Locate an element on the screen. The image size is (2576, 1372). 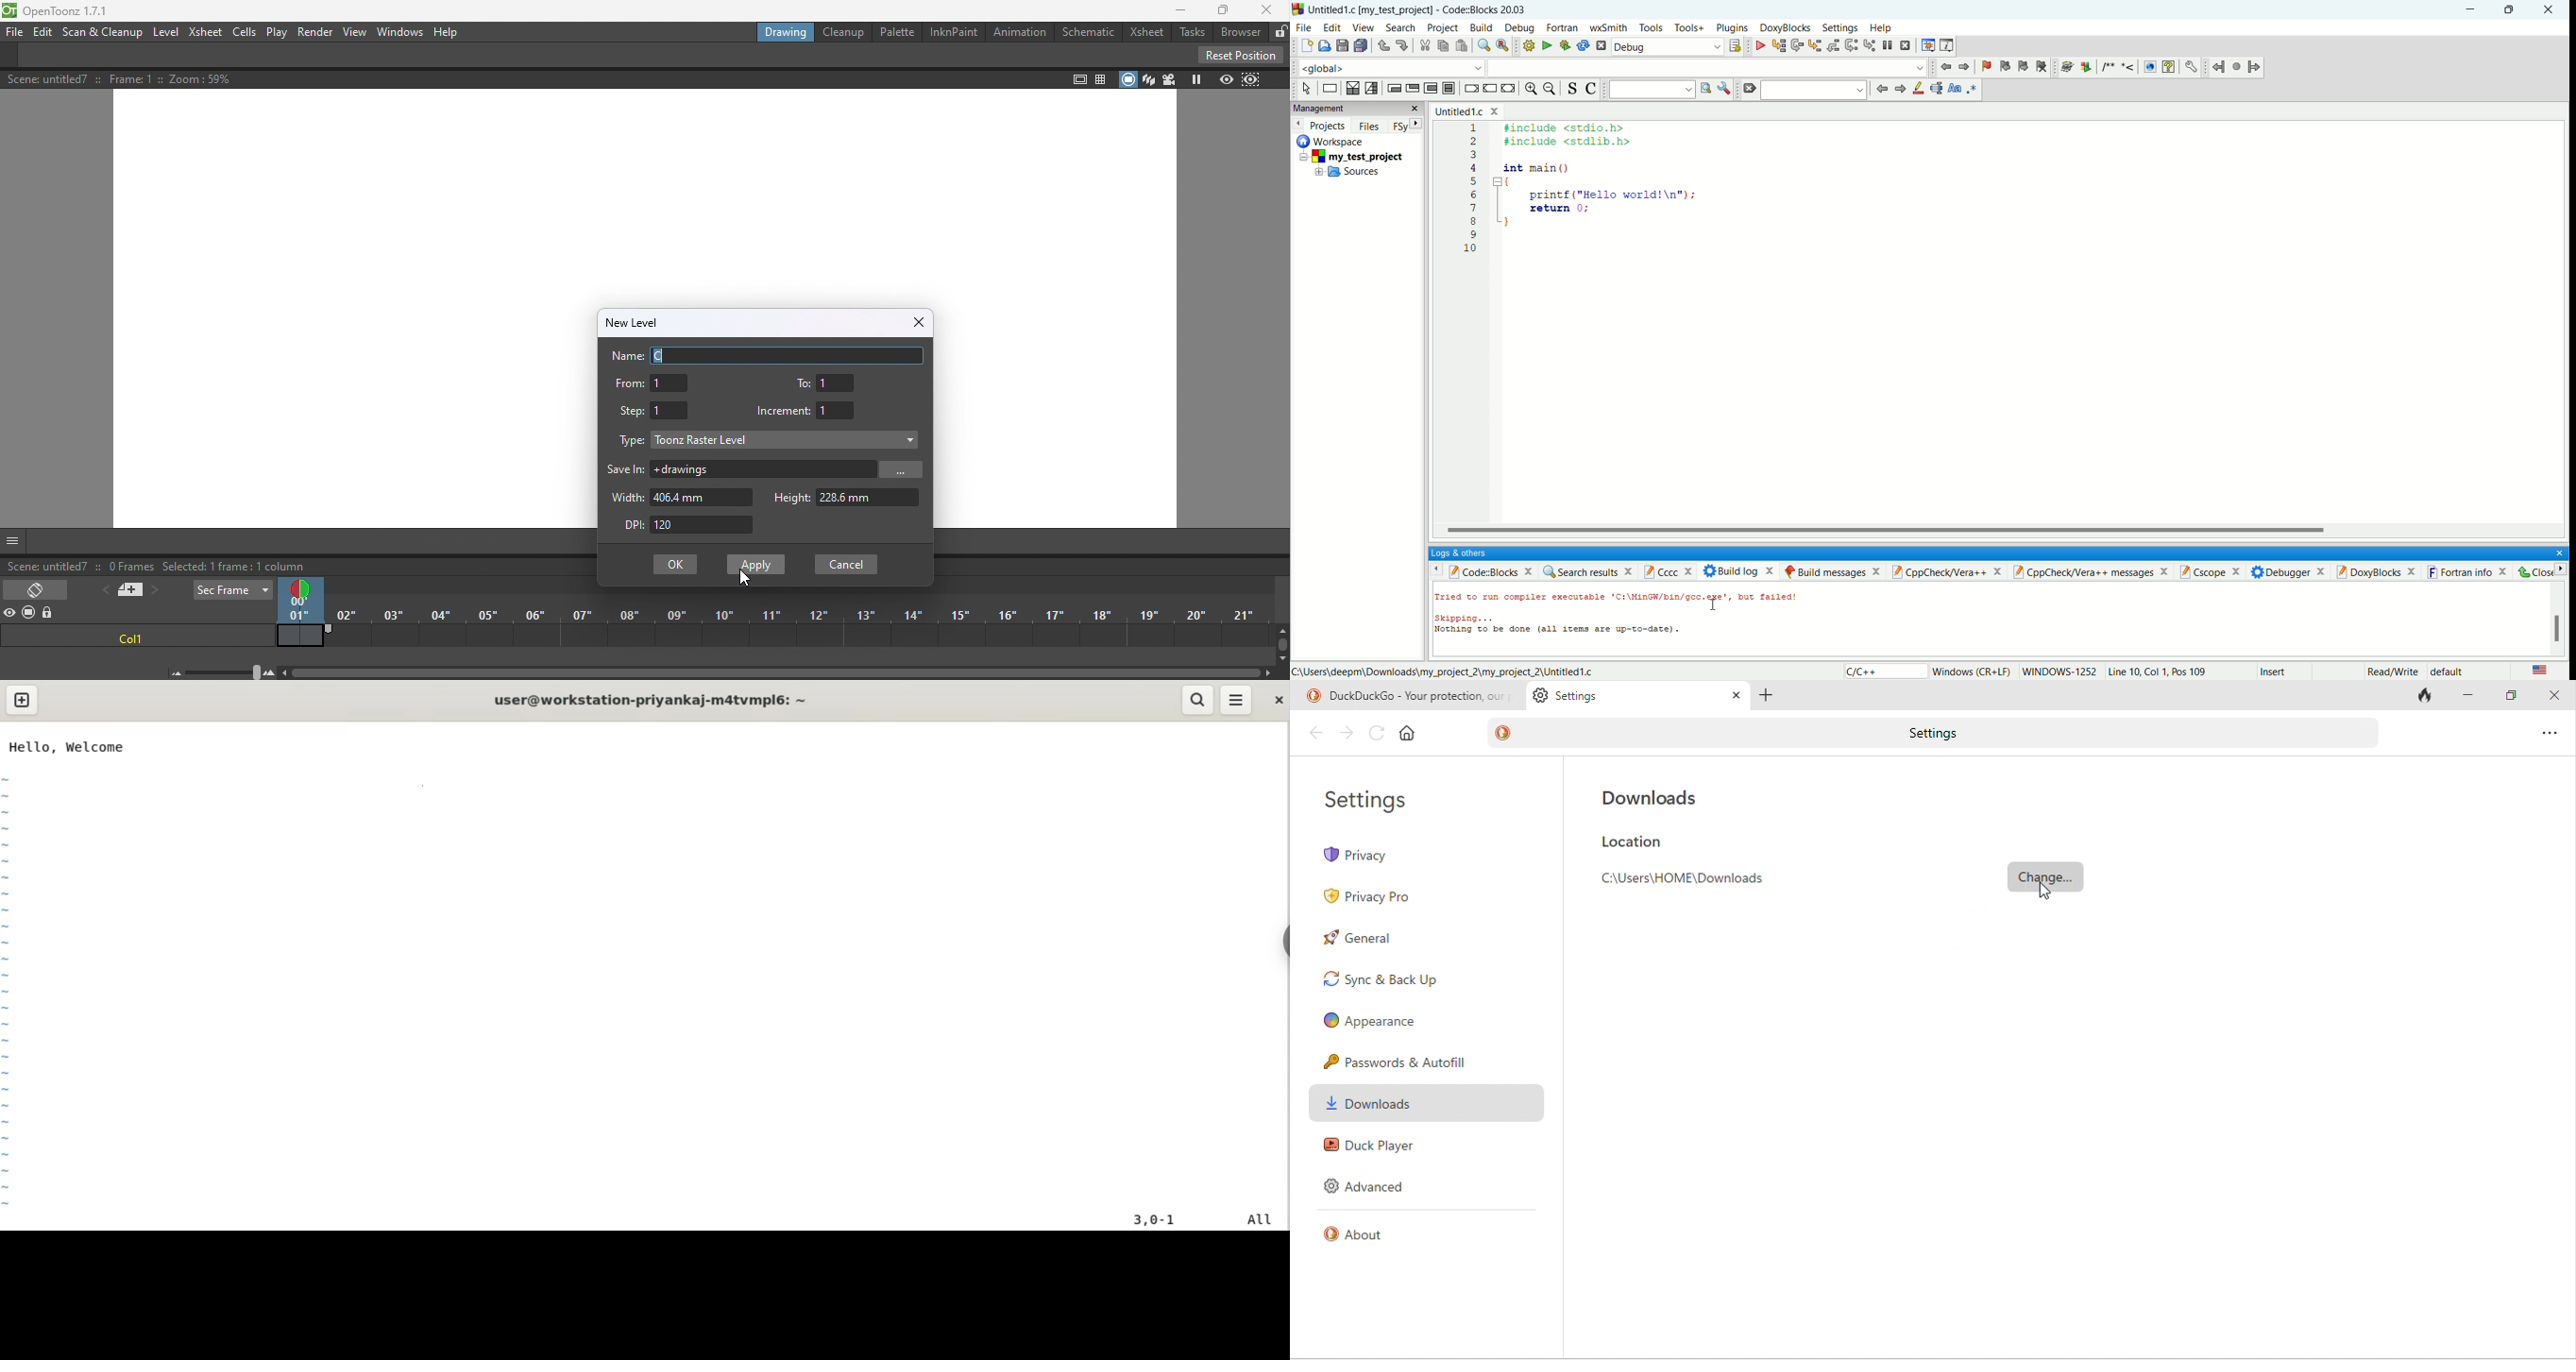
code is located at coordinates (1603, 184).